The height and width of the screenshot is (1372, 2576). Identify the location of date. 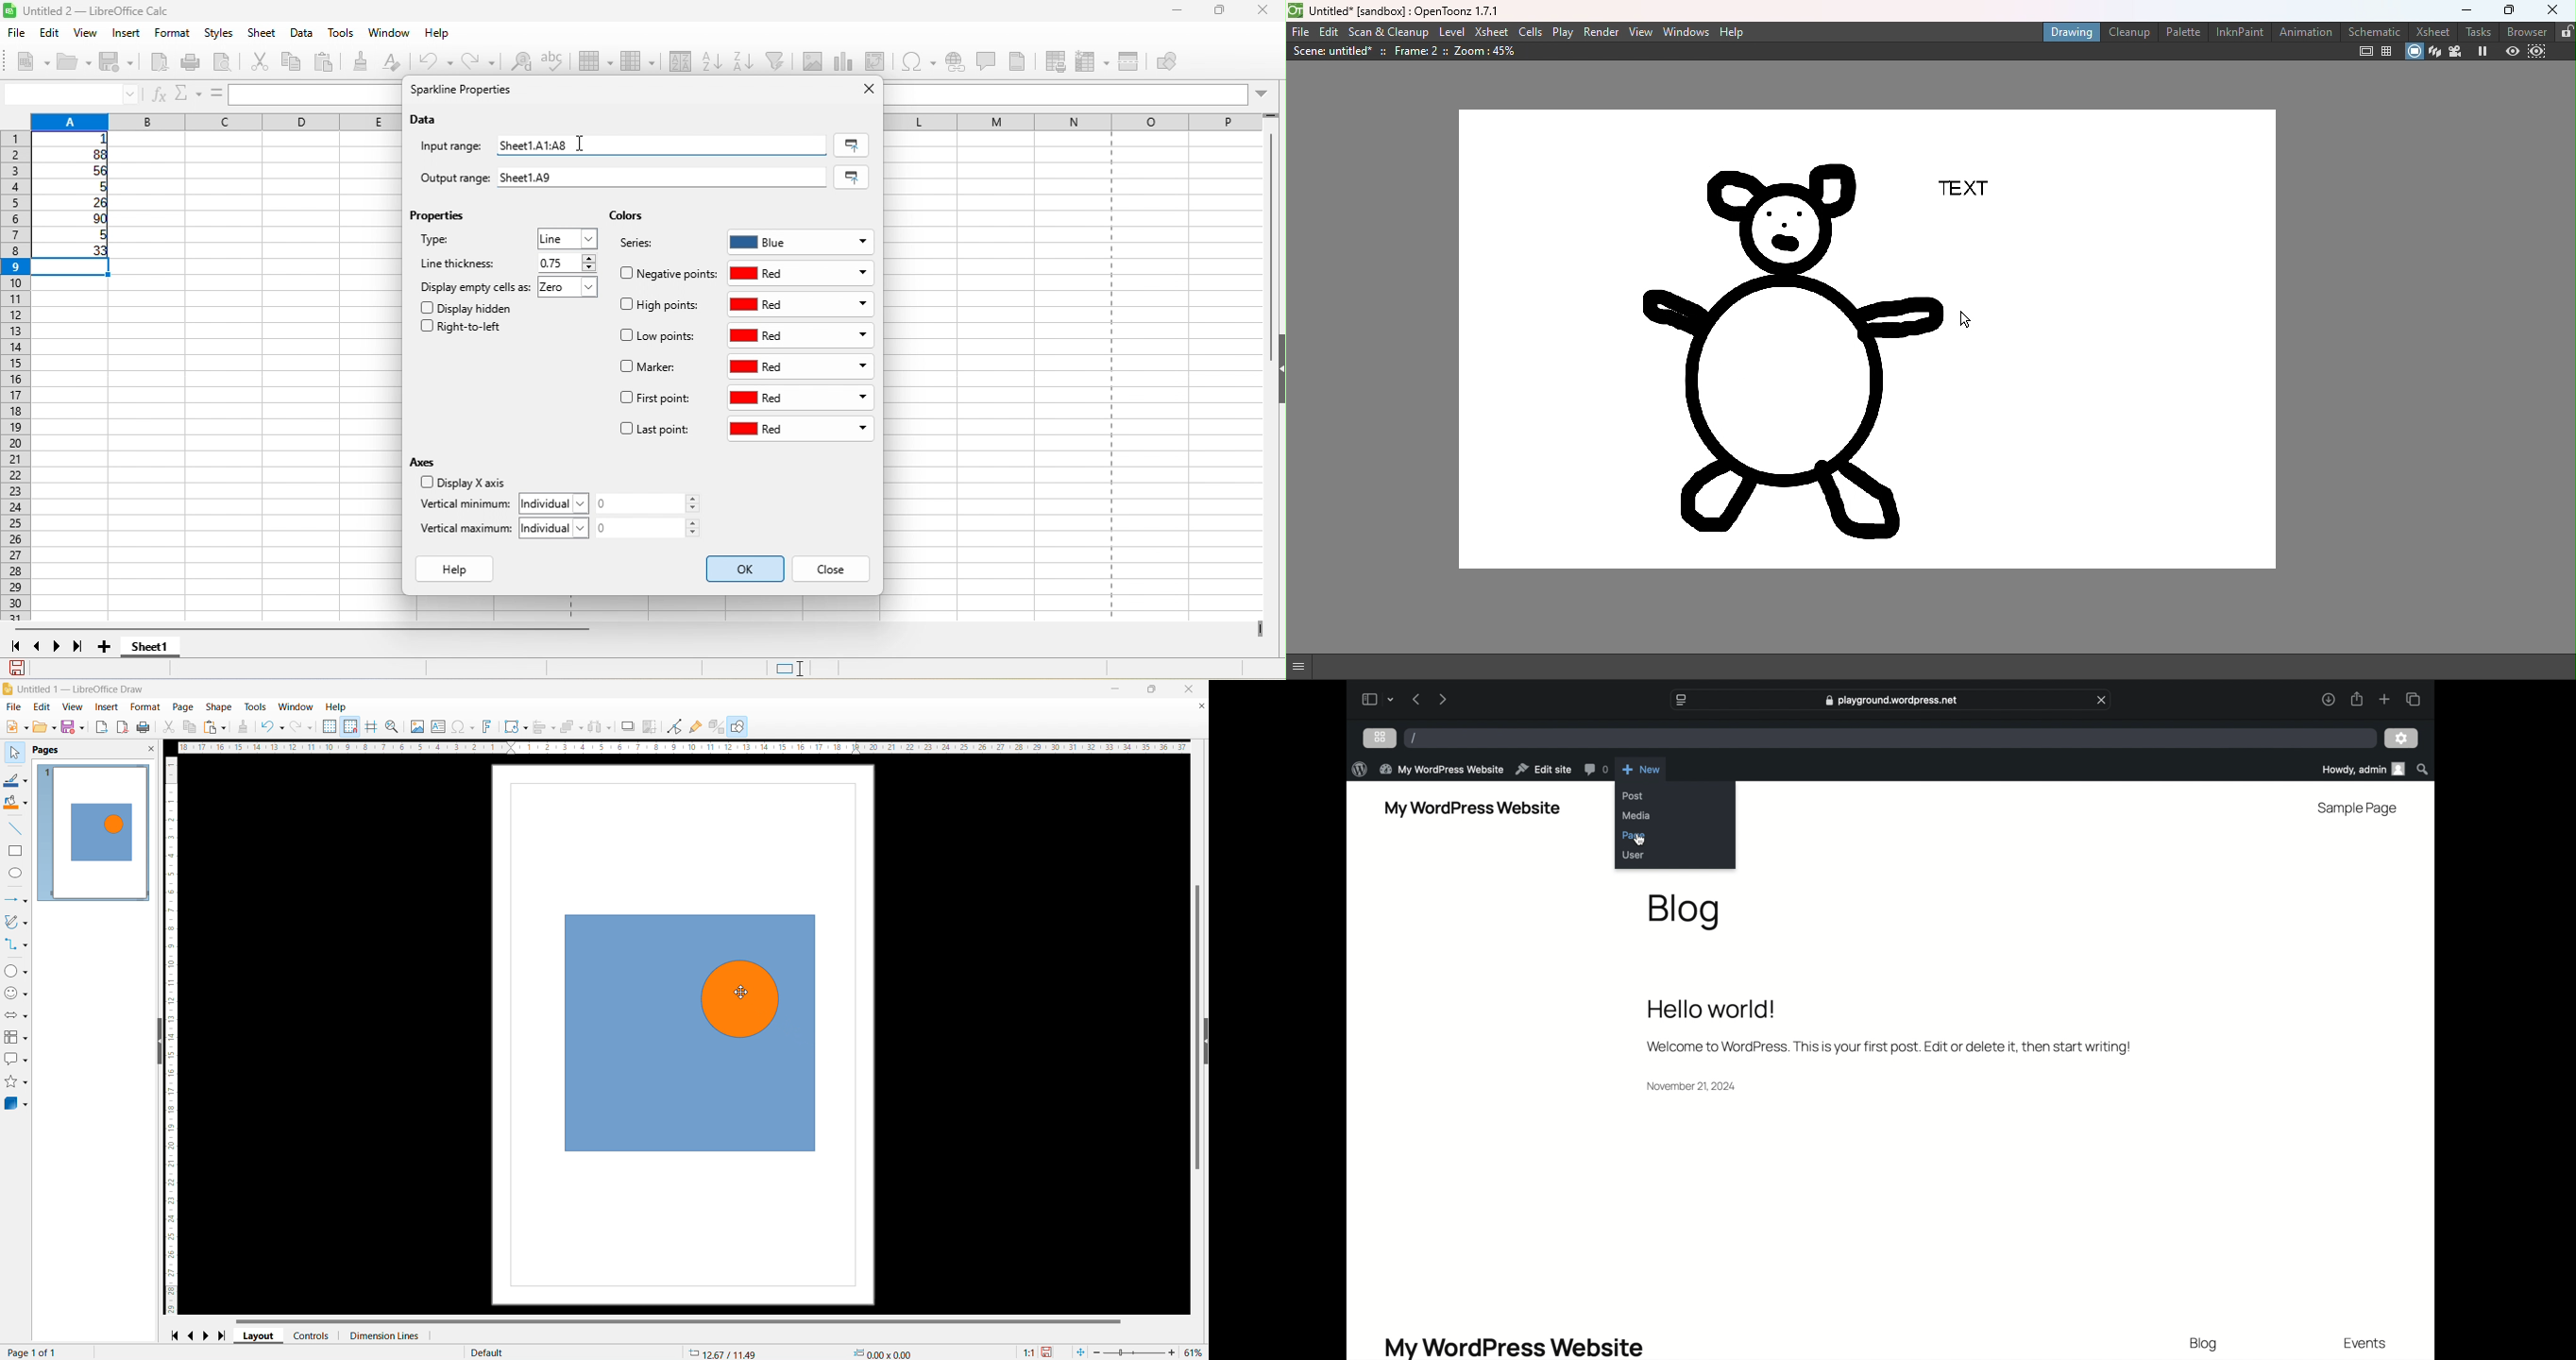
(1692, 1085).